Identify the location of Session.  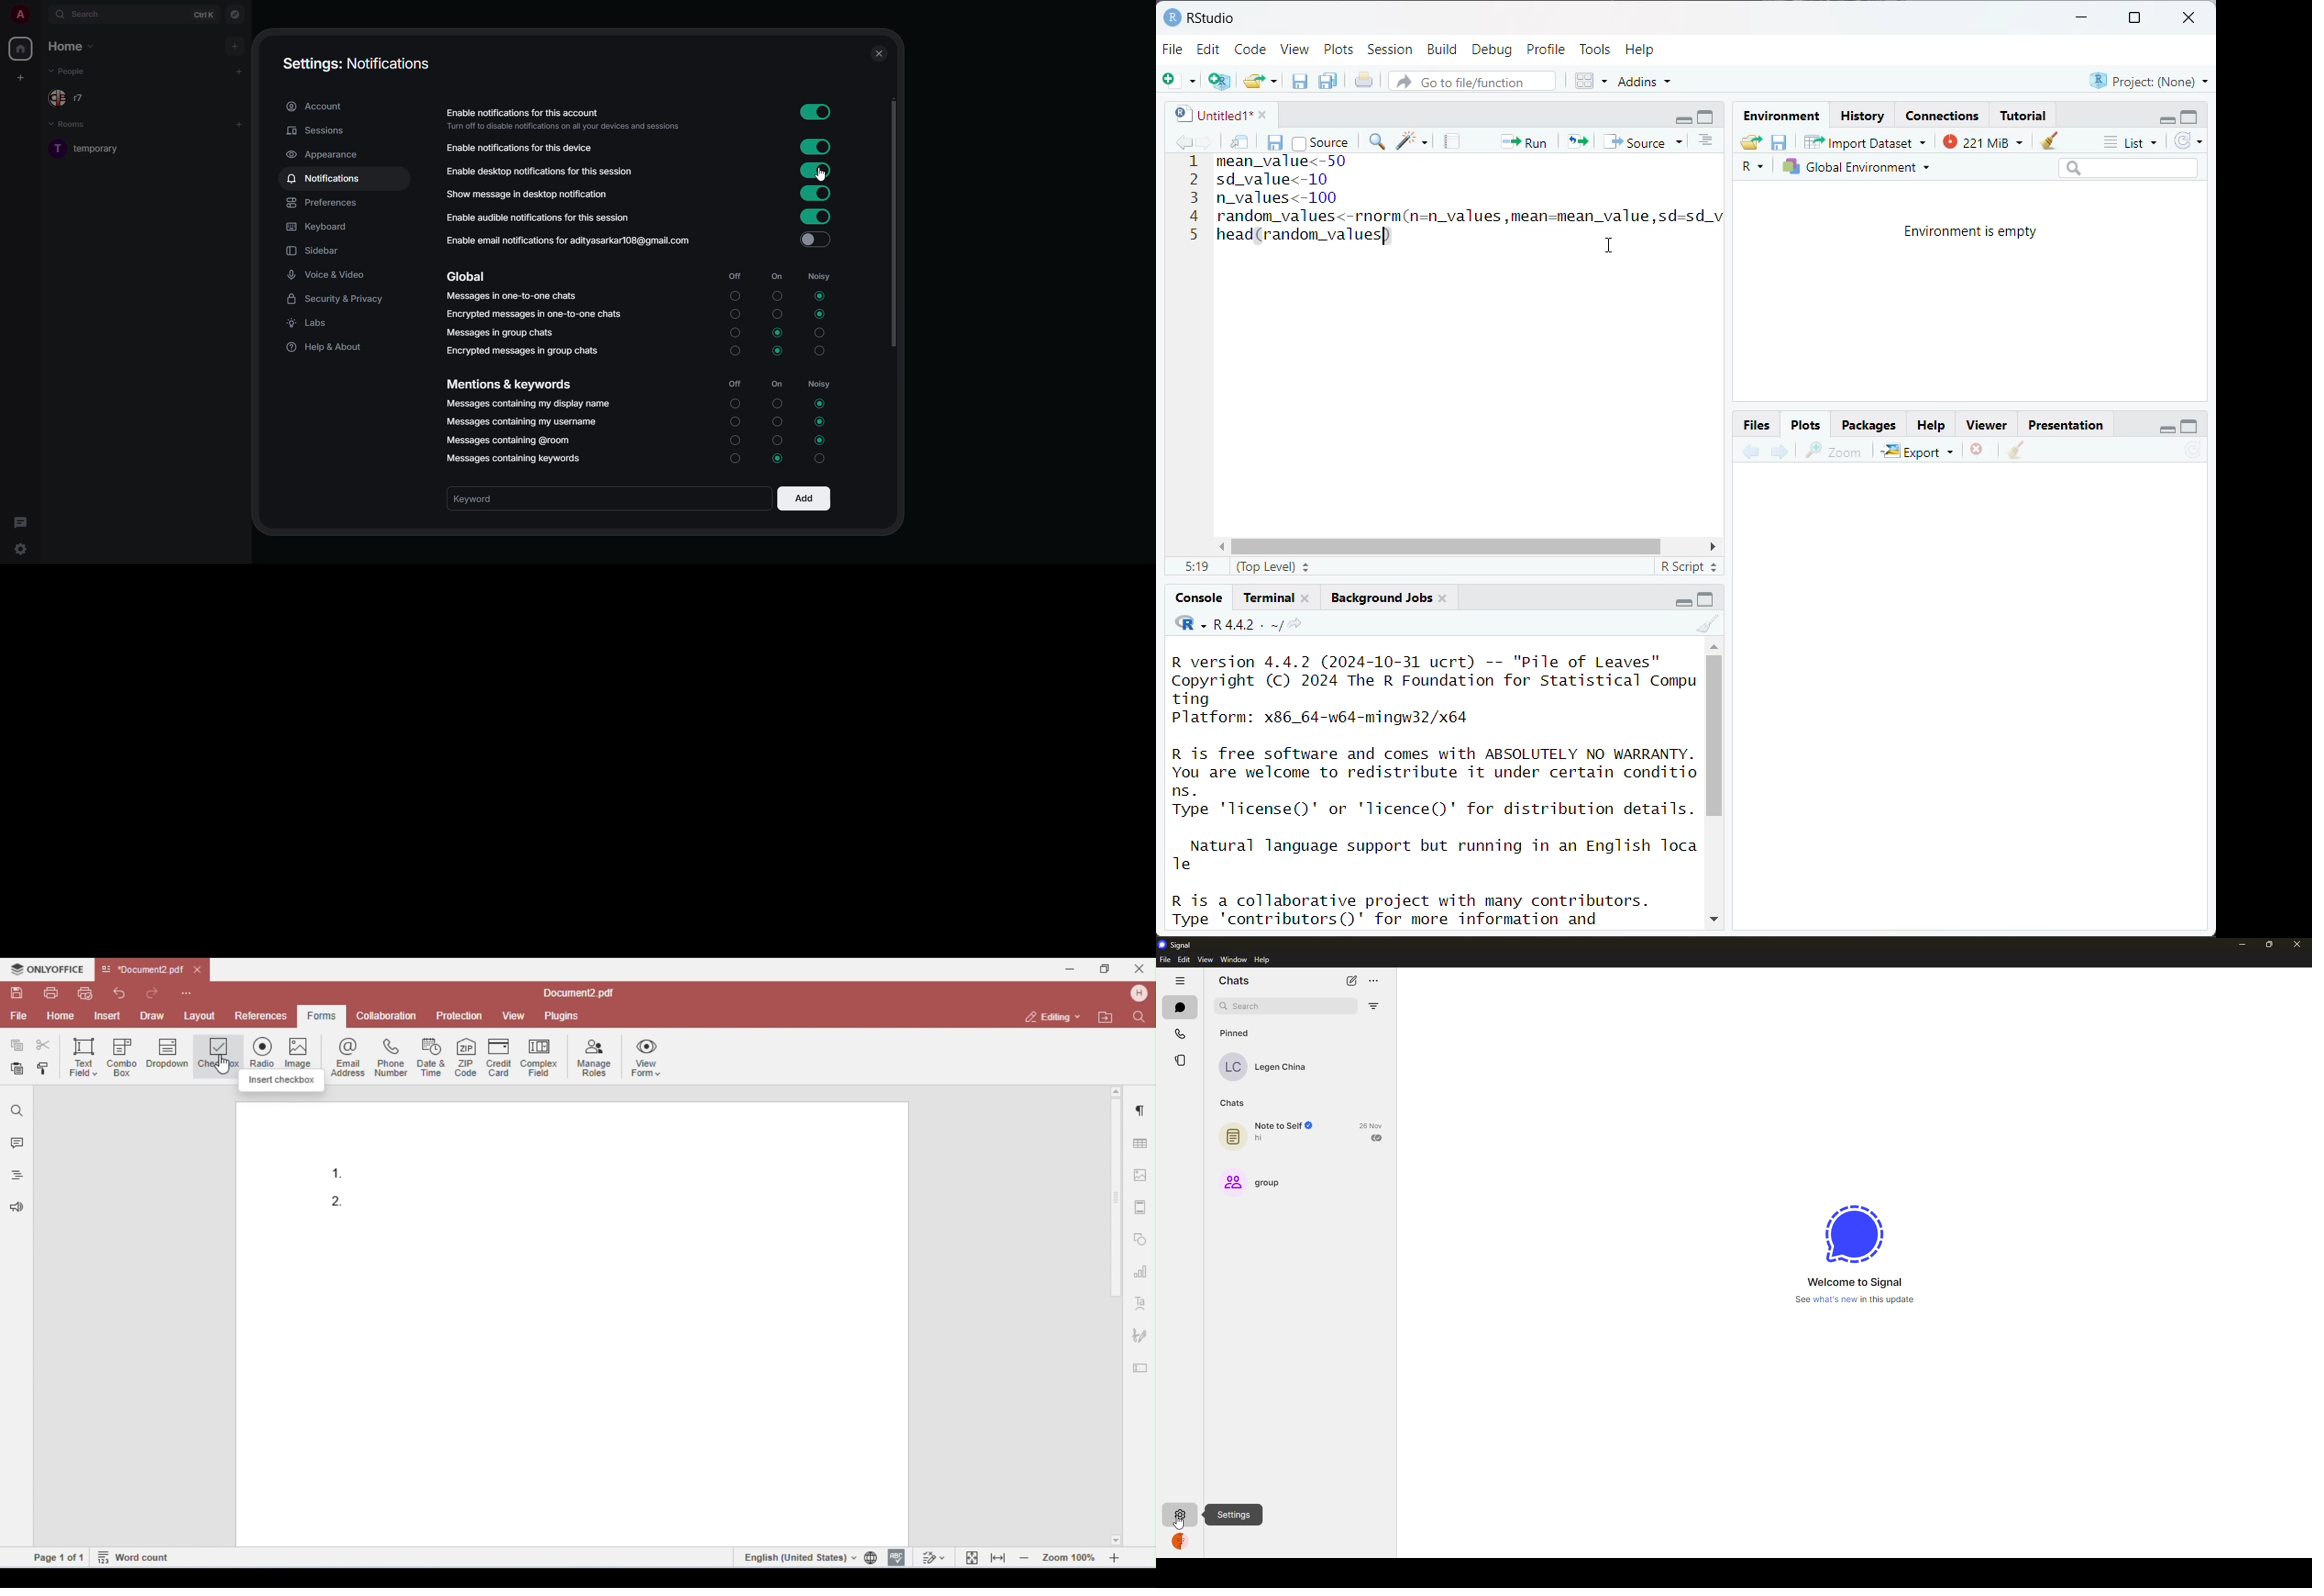
(1391, 50).